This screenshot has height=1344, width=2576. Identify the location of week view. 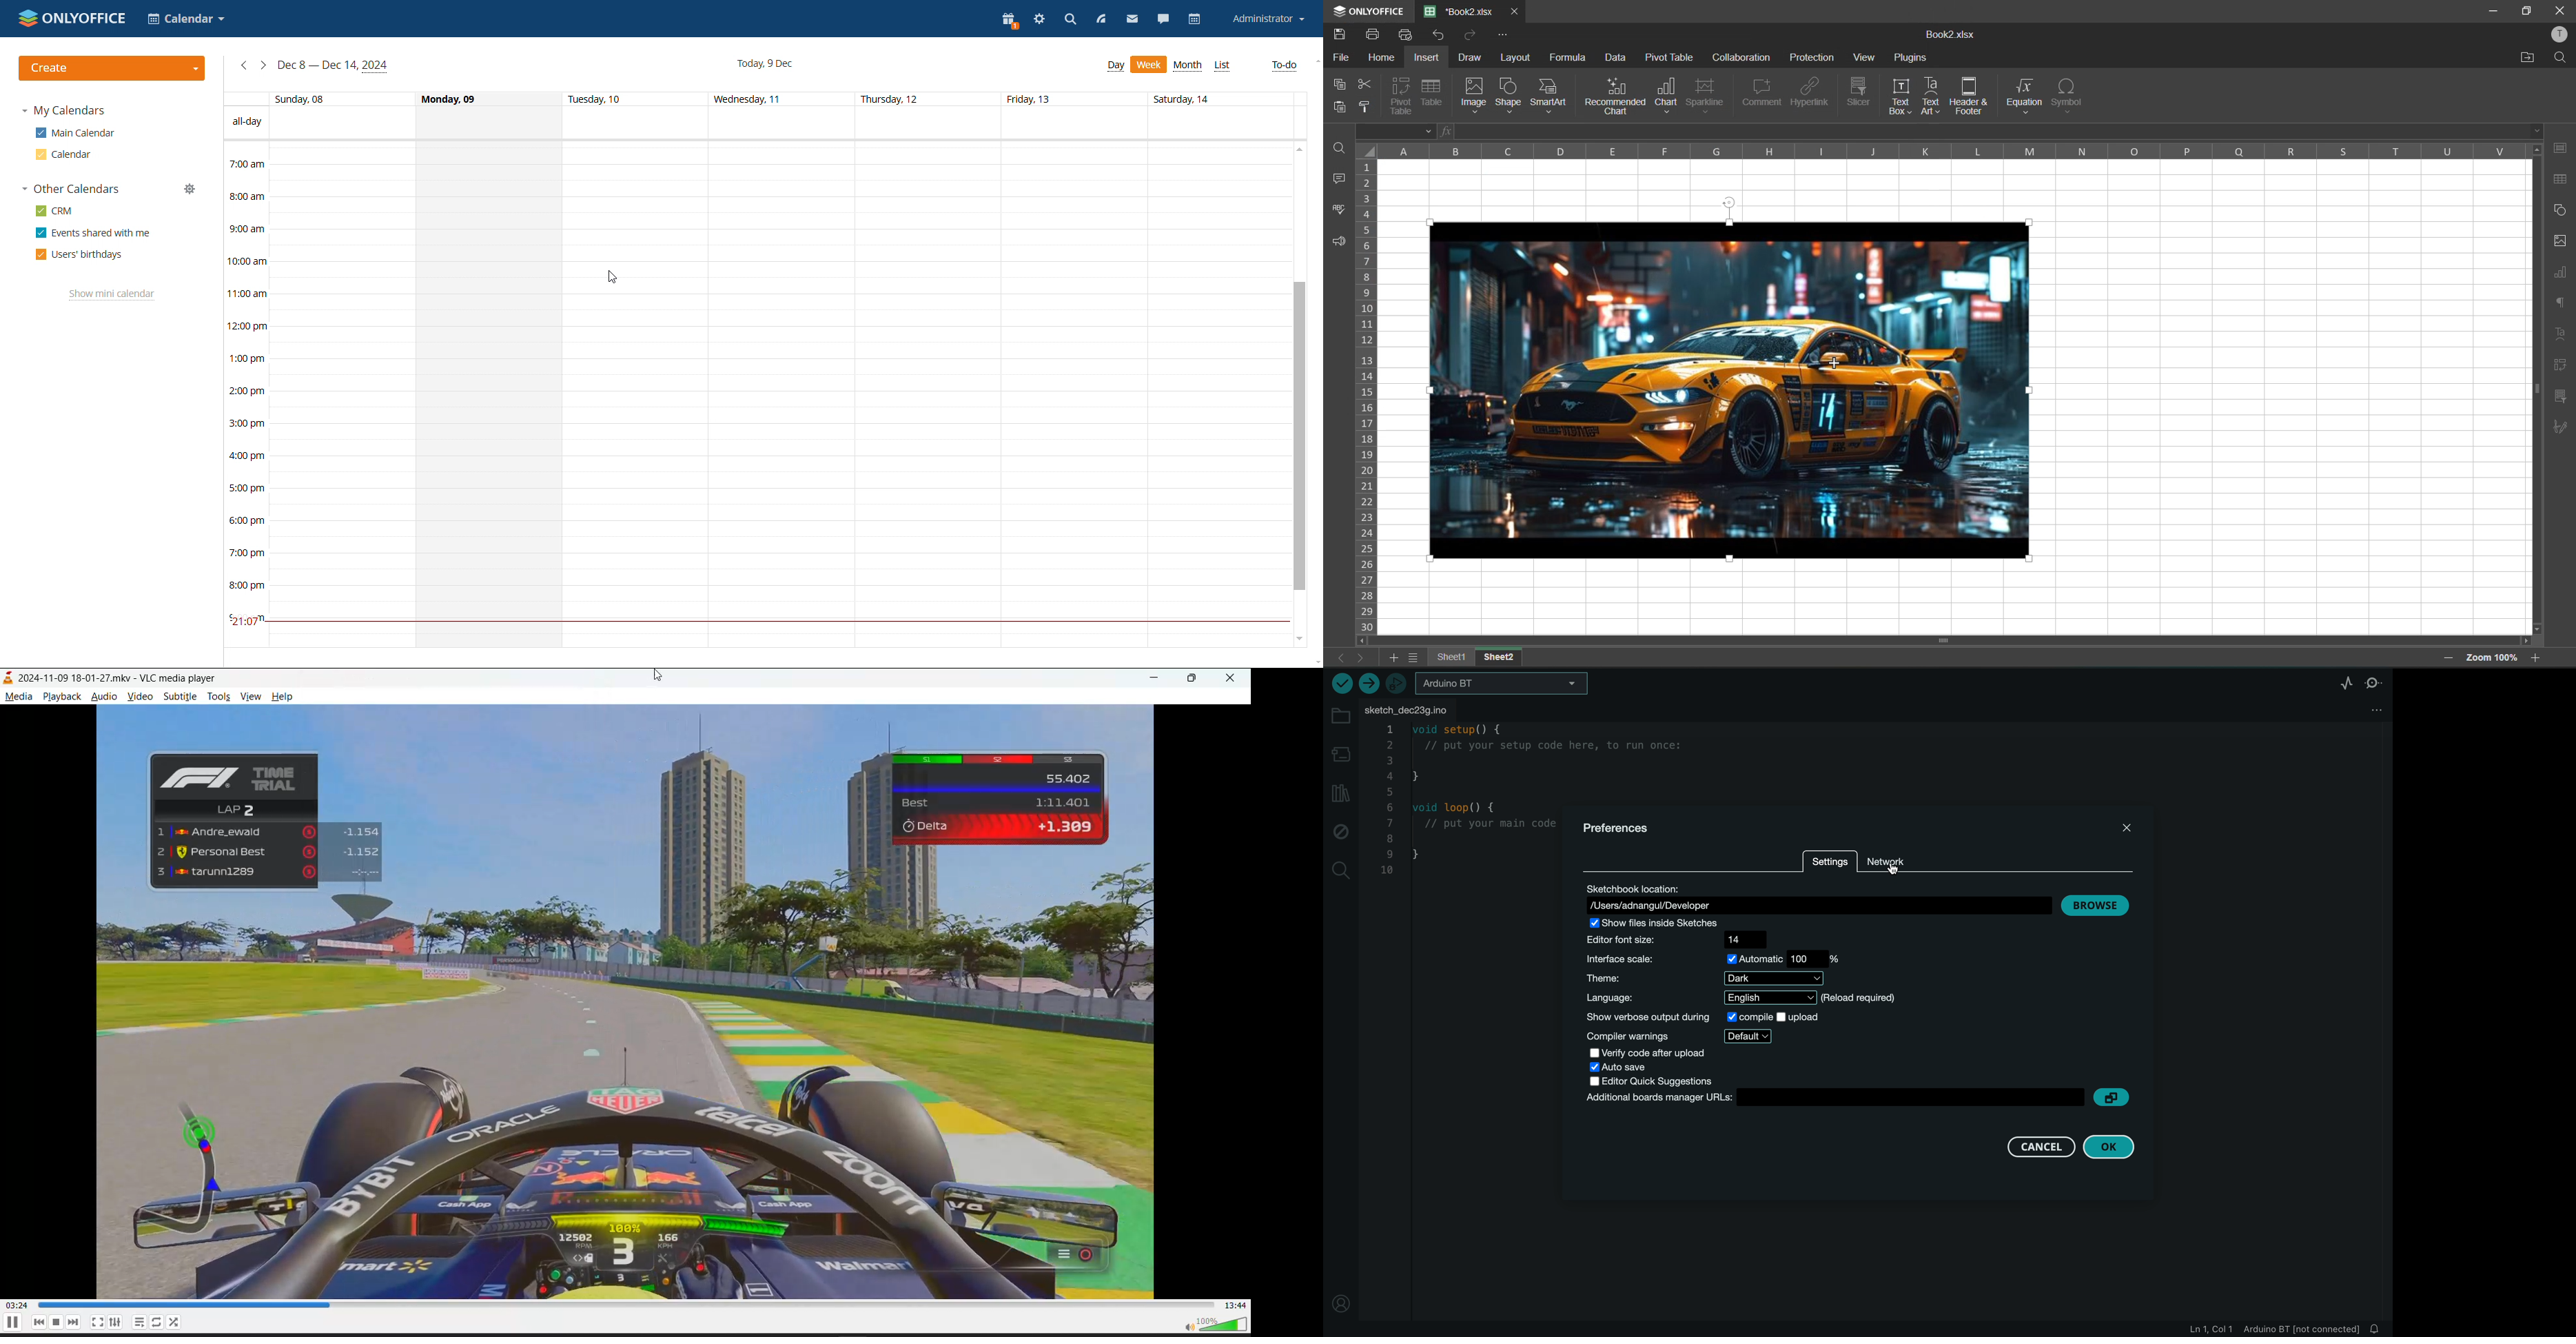
(1149, 64).